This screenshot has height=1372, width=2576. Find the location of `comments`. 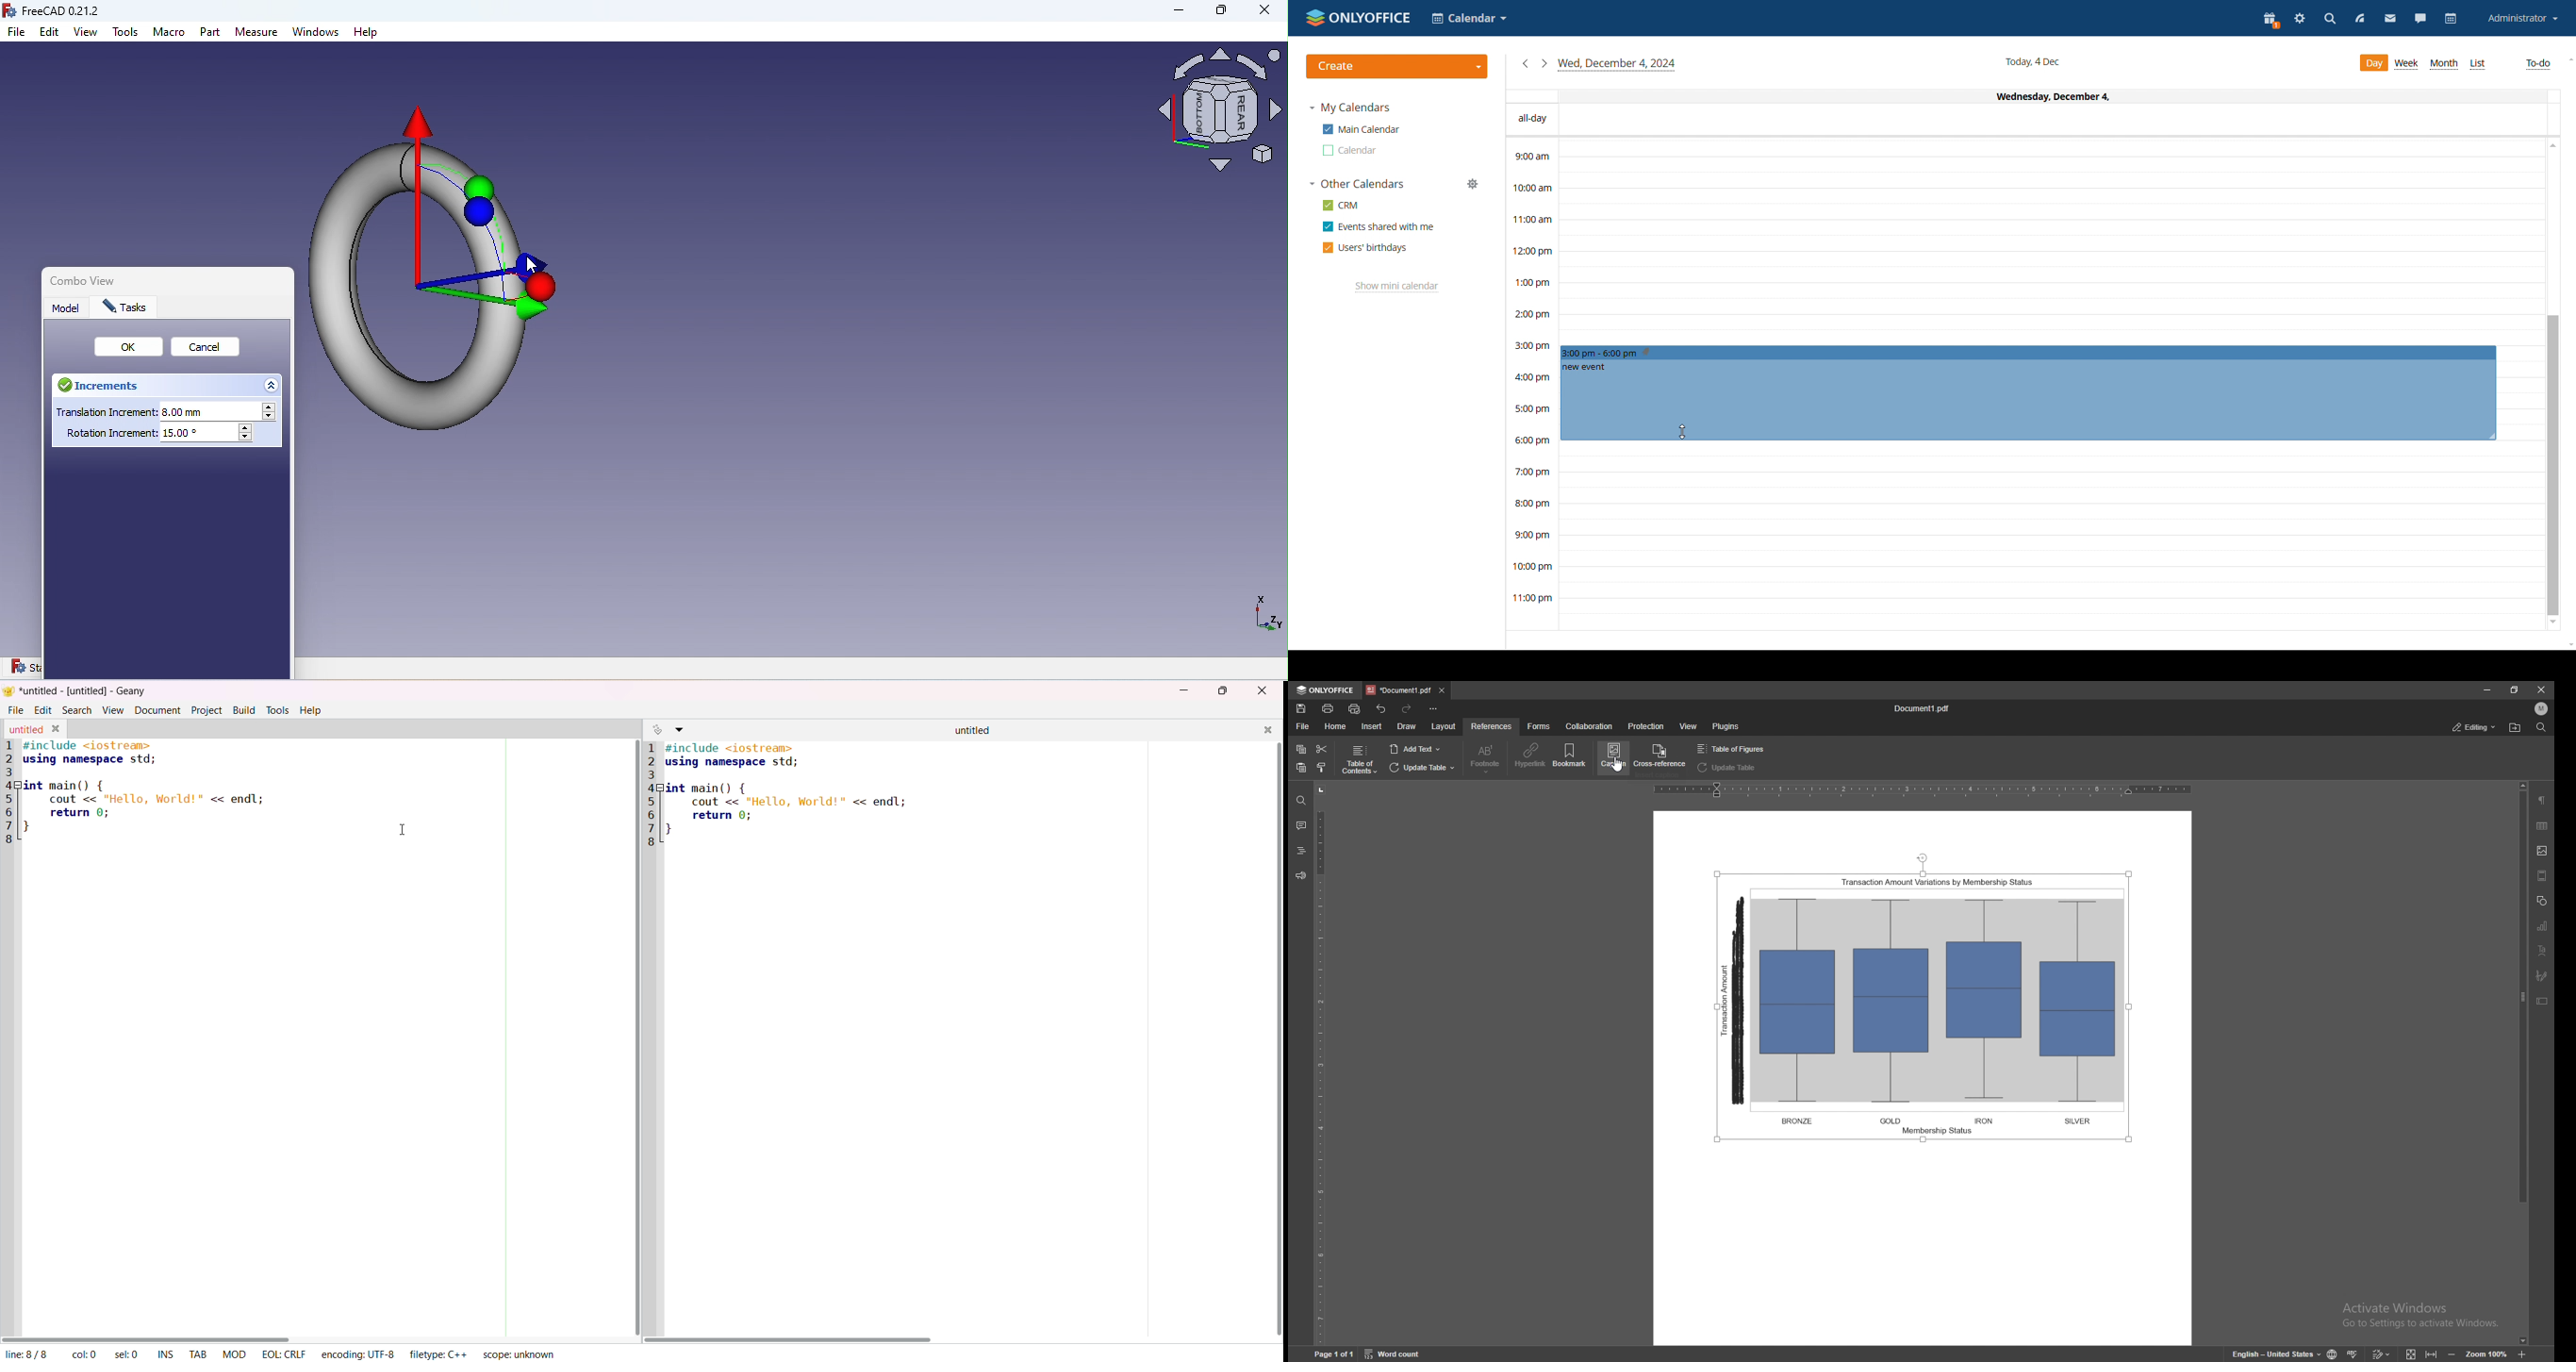

comments is located at coordinates (1300, 824).